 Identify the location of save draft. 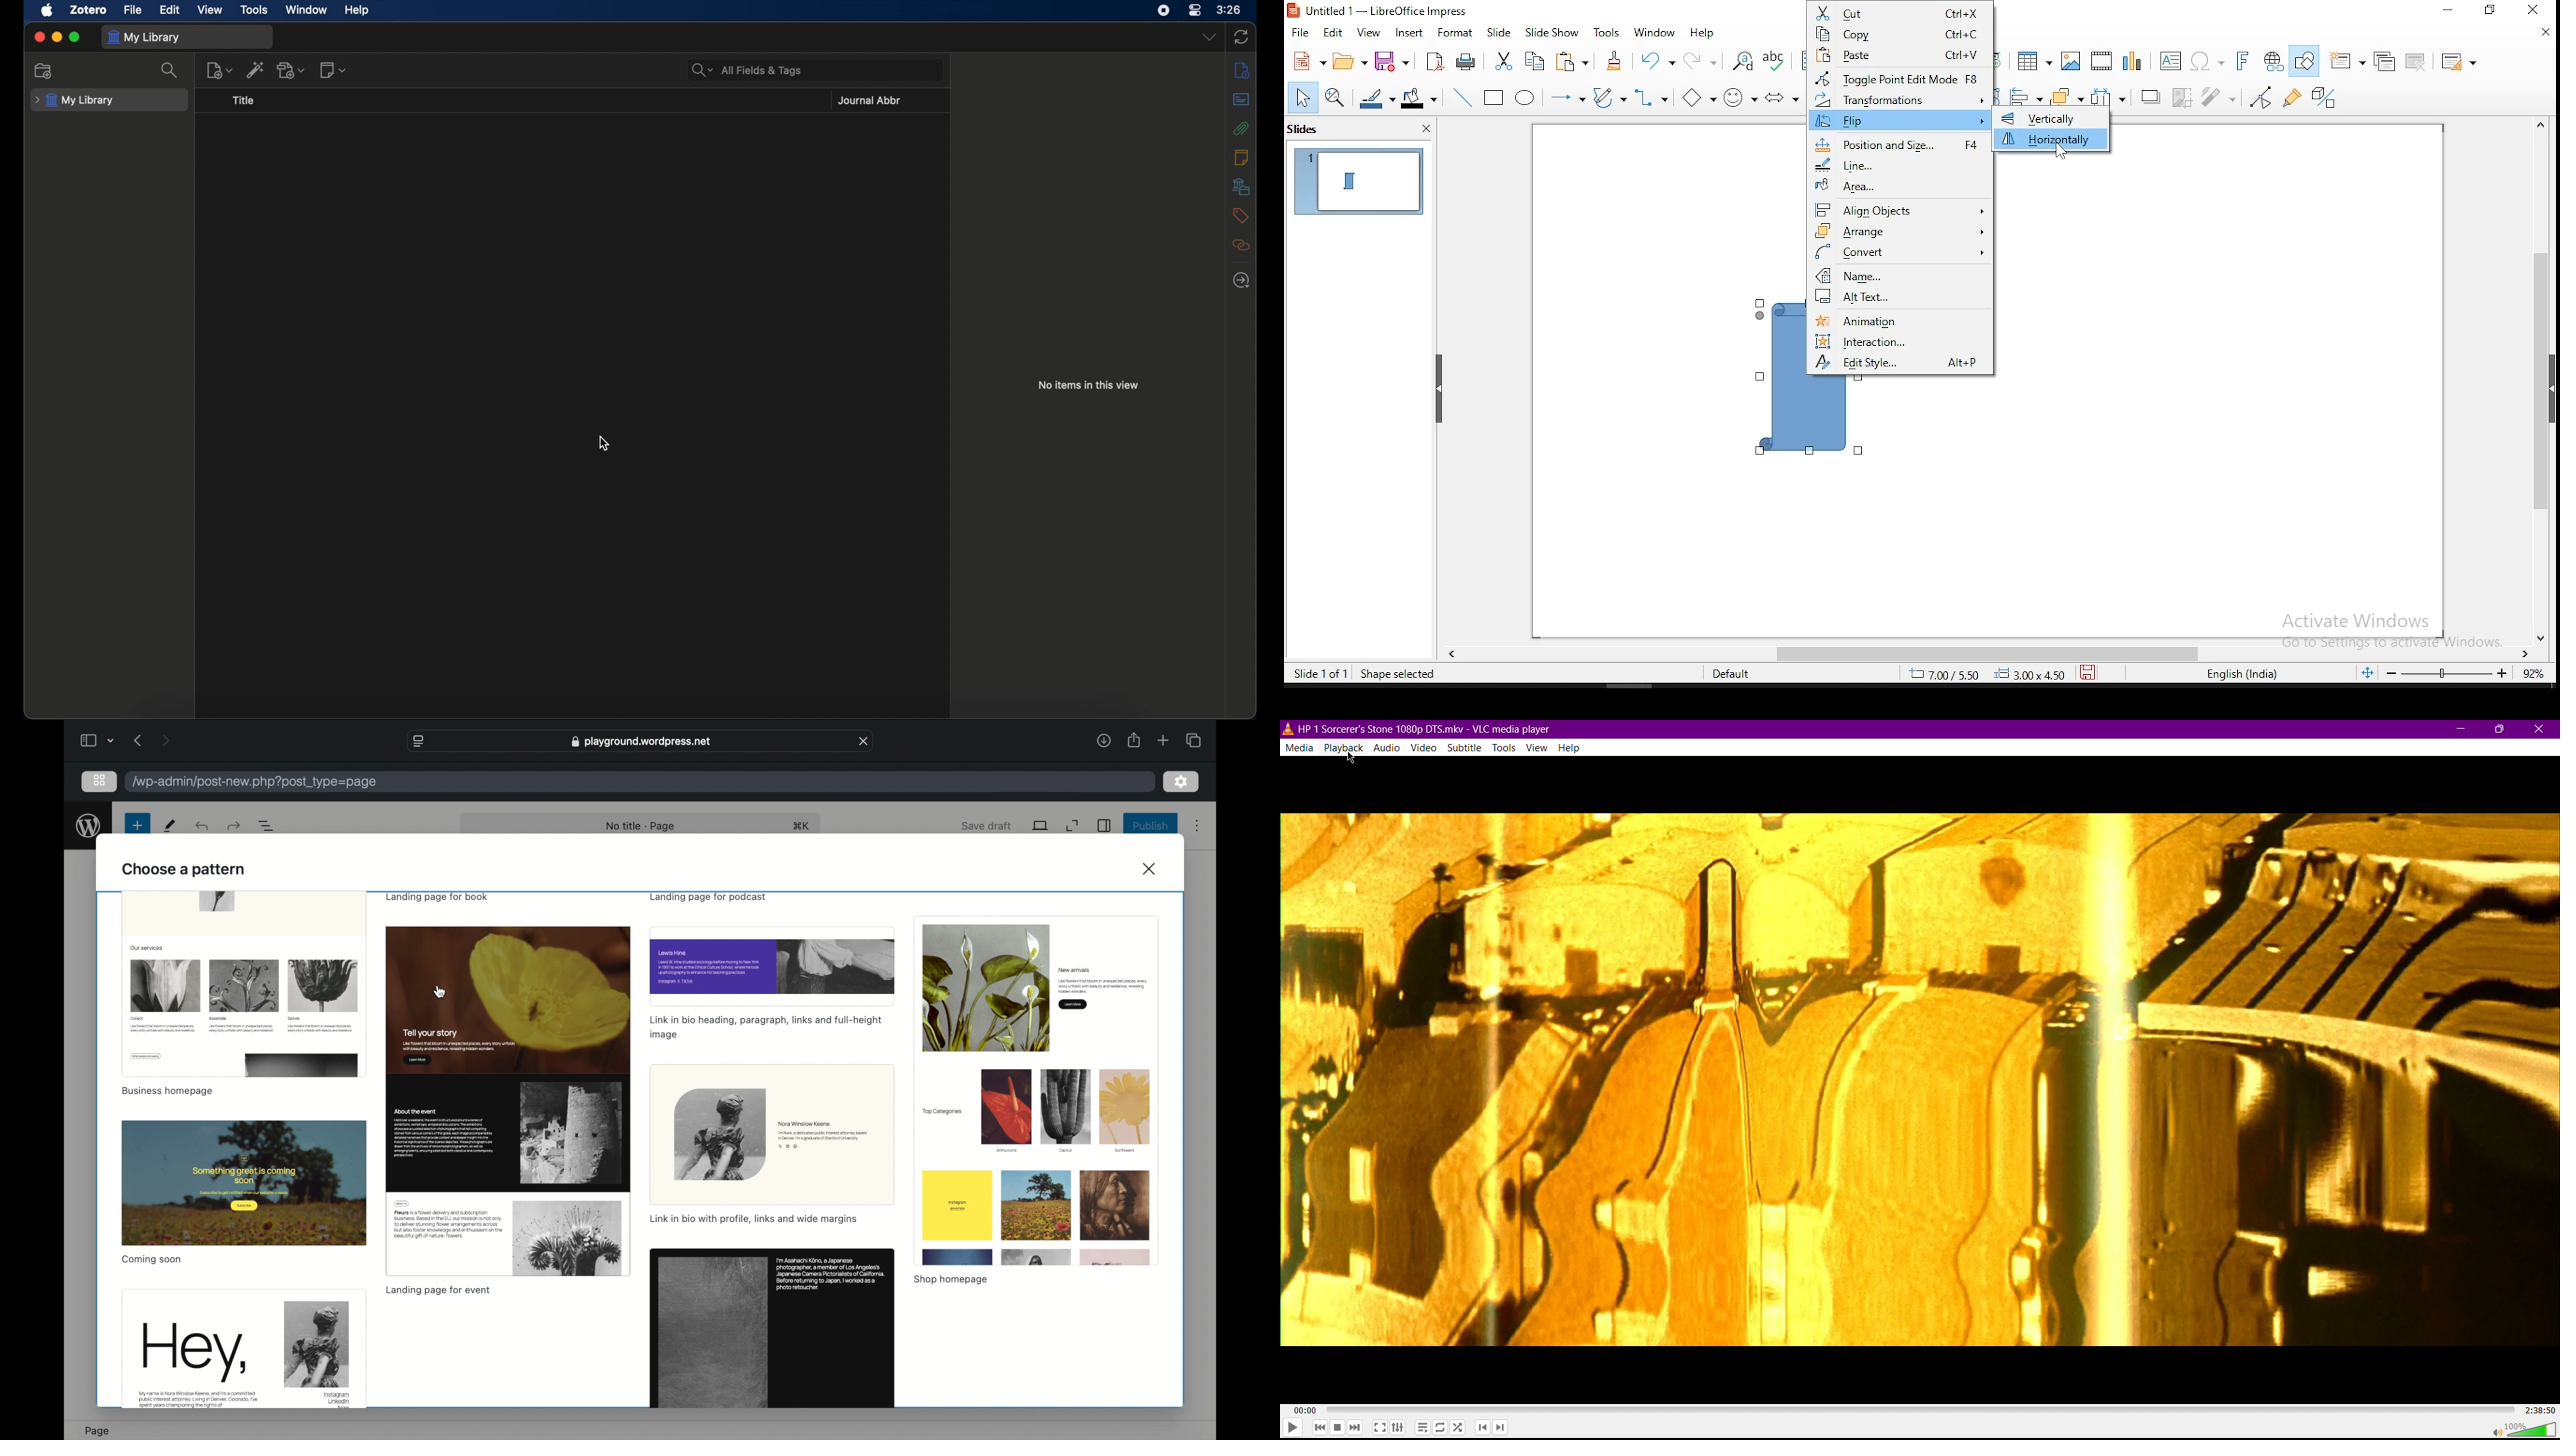
(988, 827).